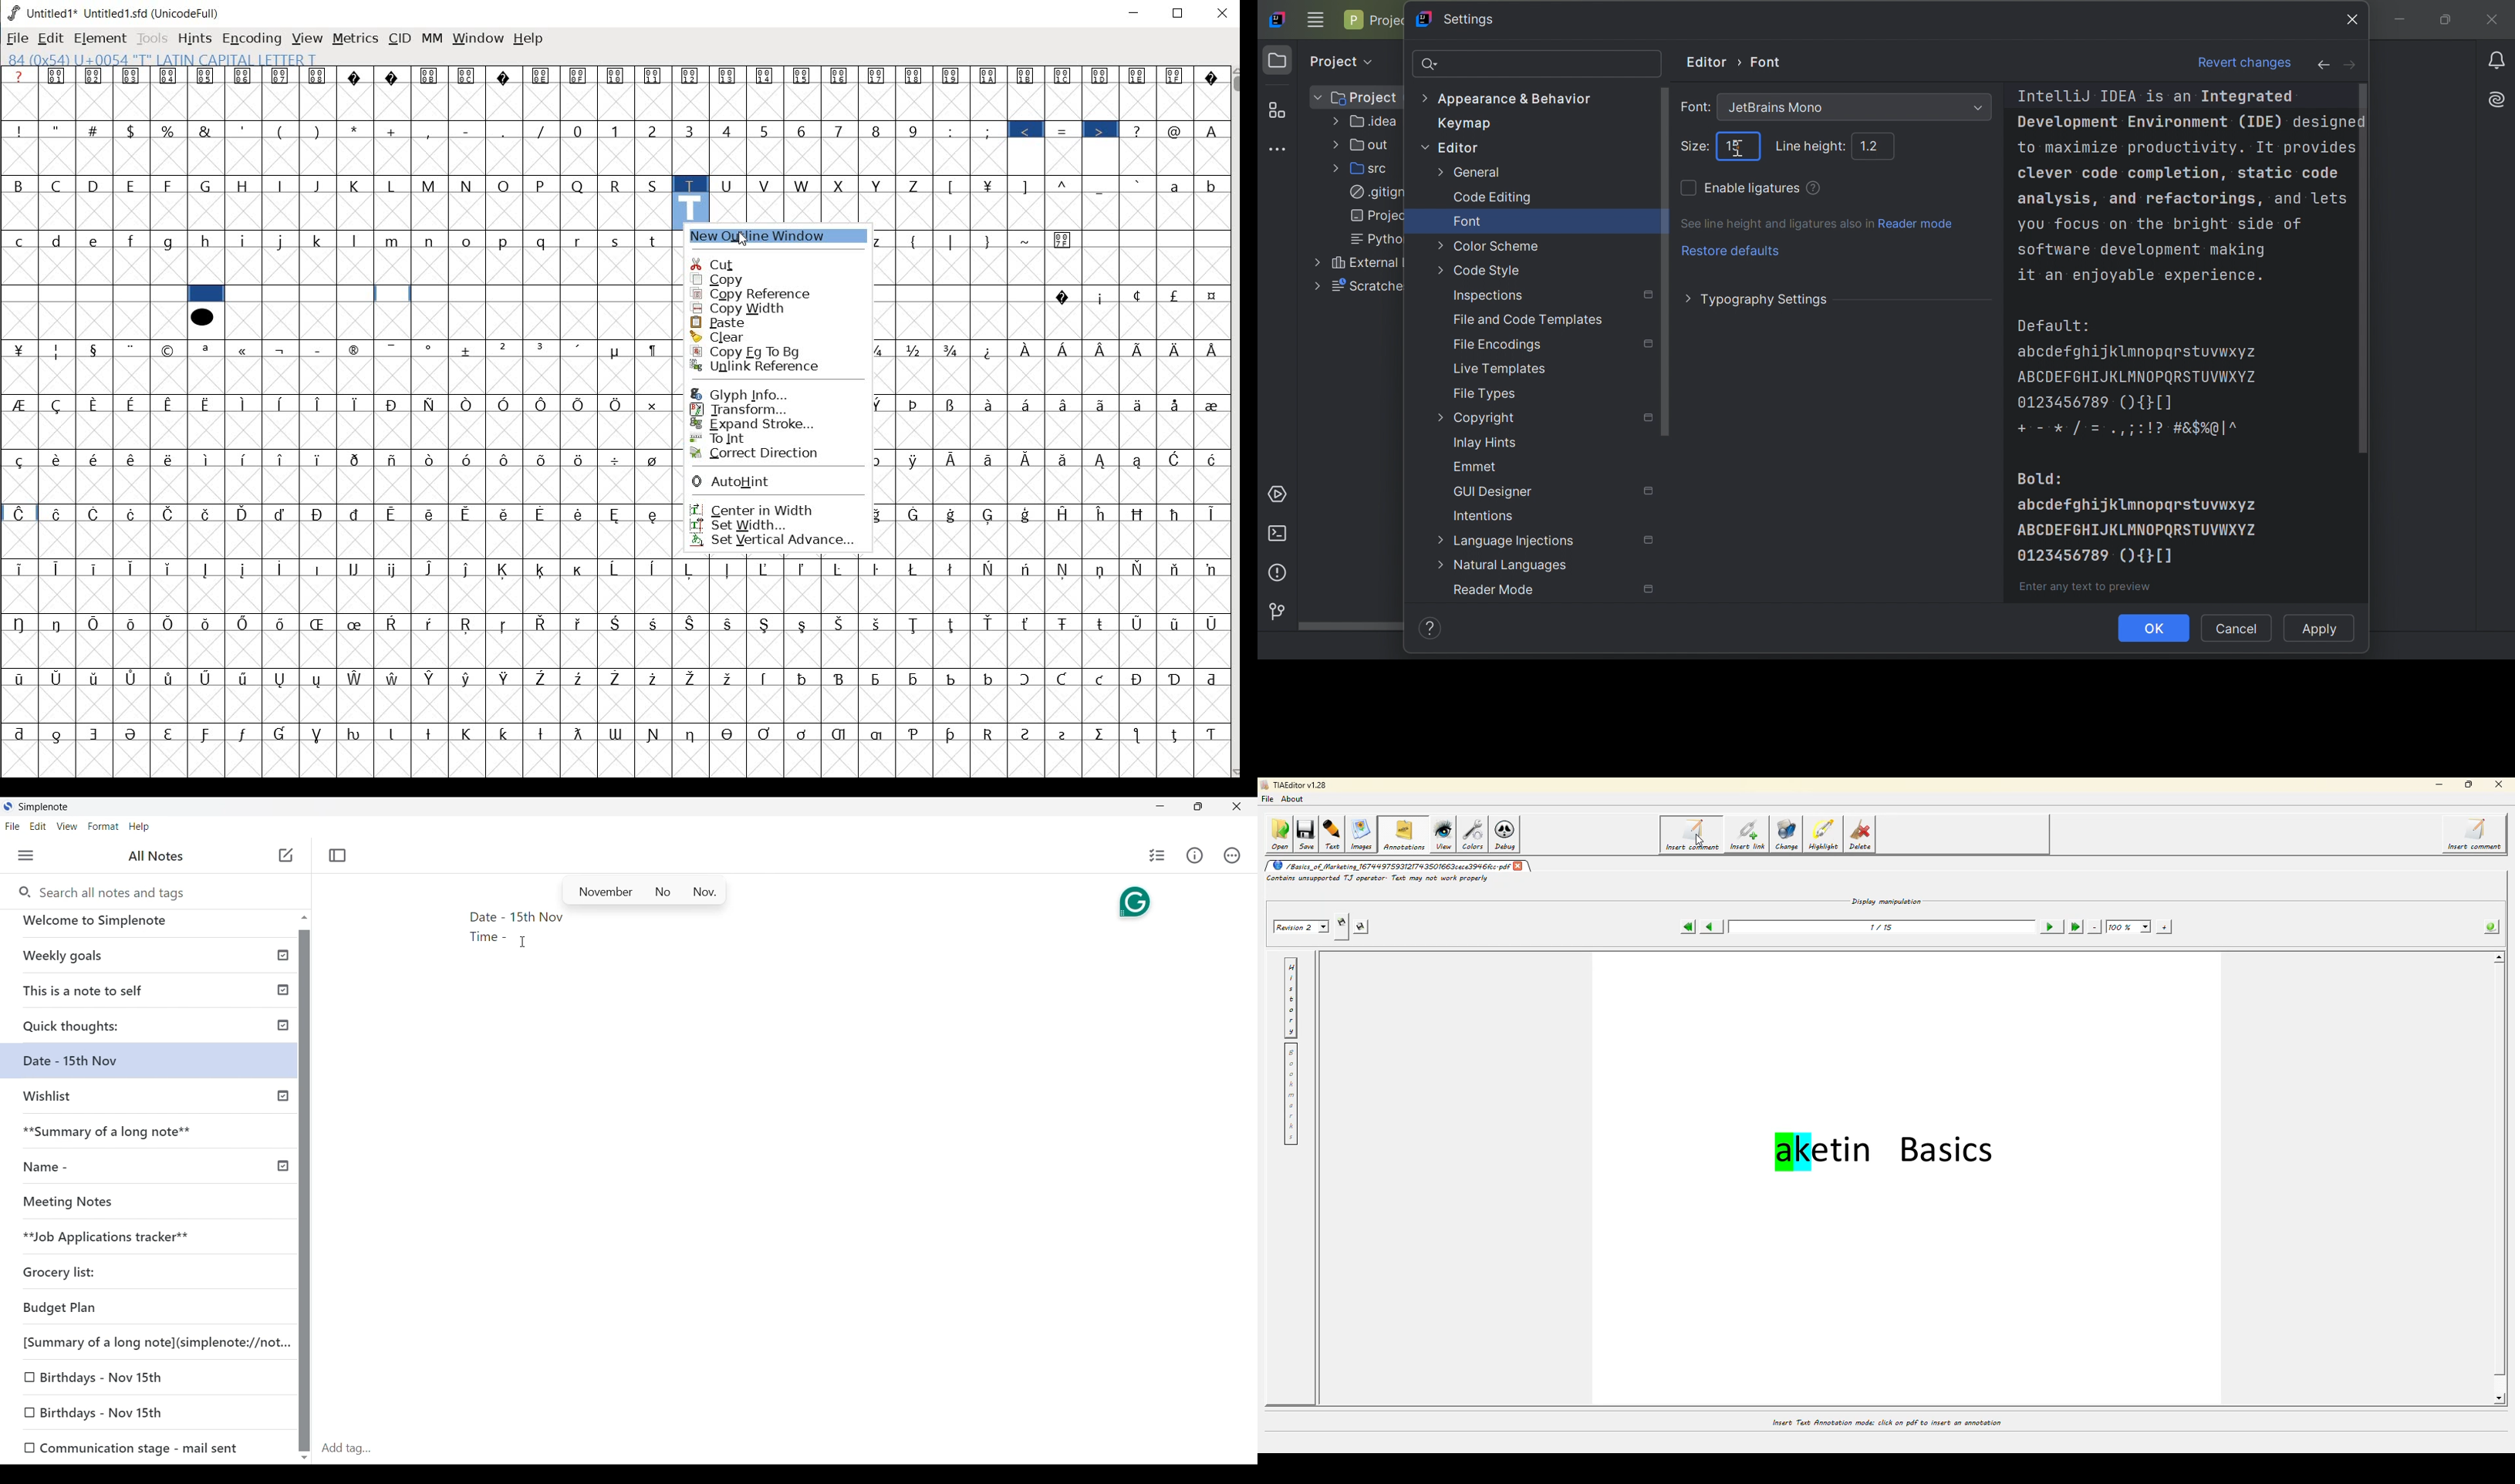  Describe the element at coordinates (26, 855) in the screenshot. I see `Menu` at that location.